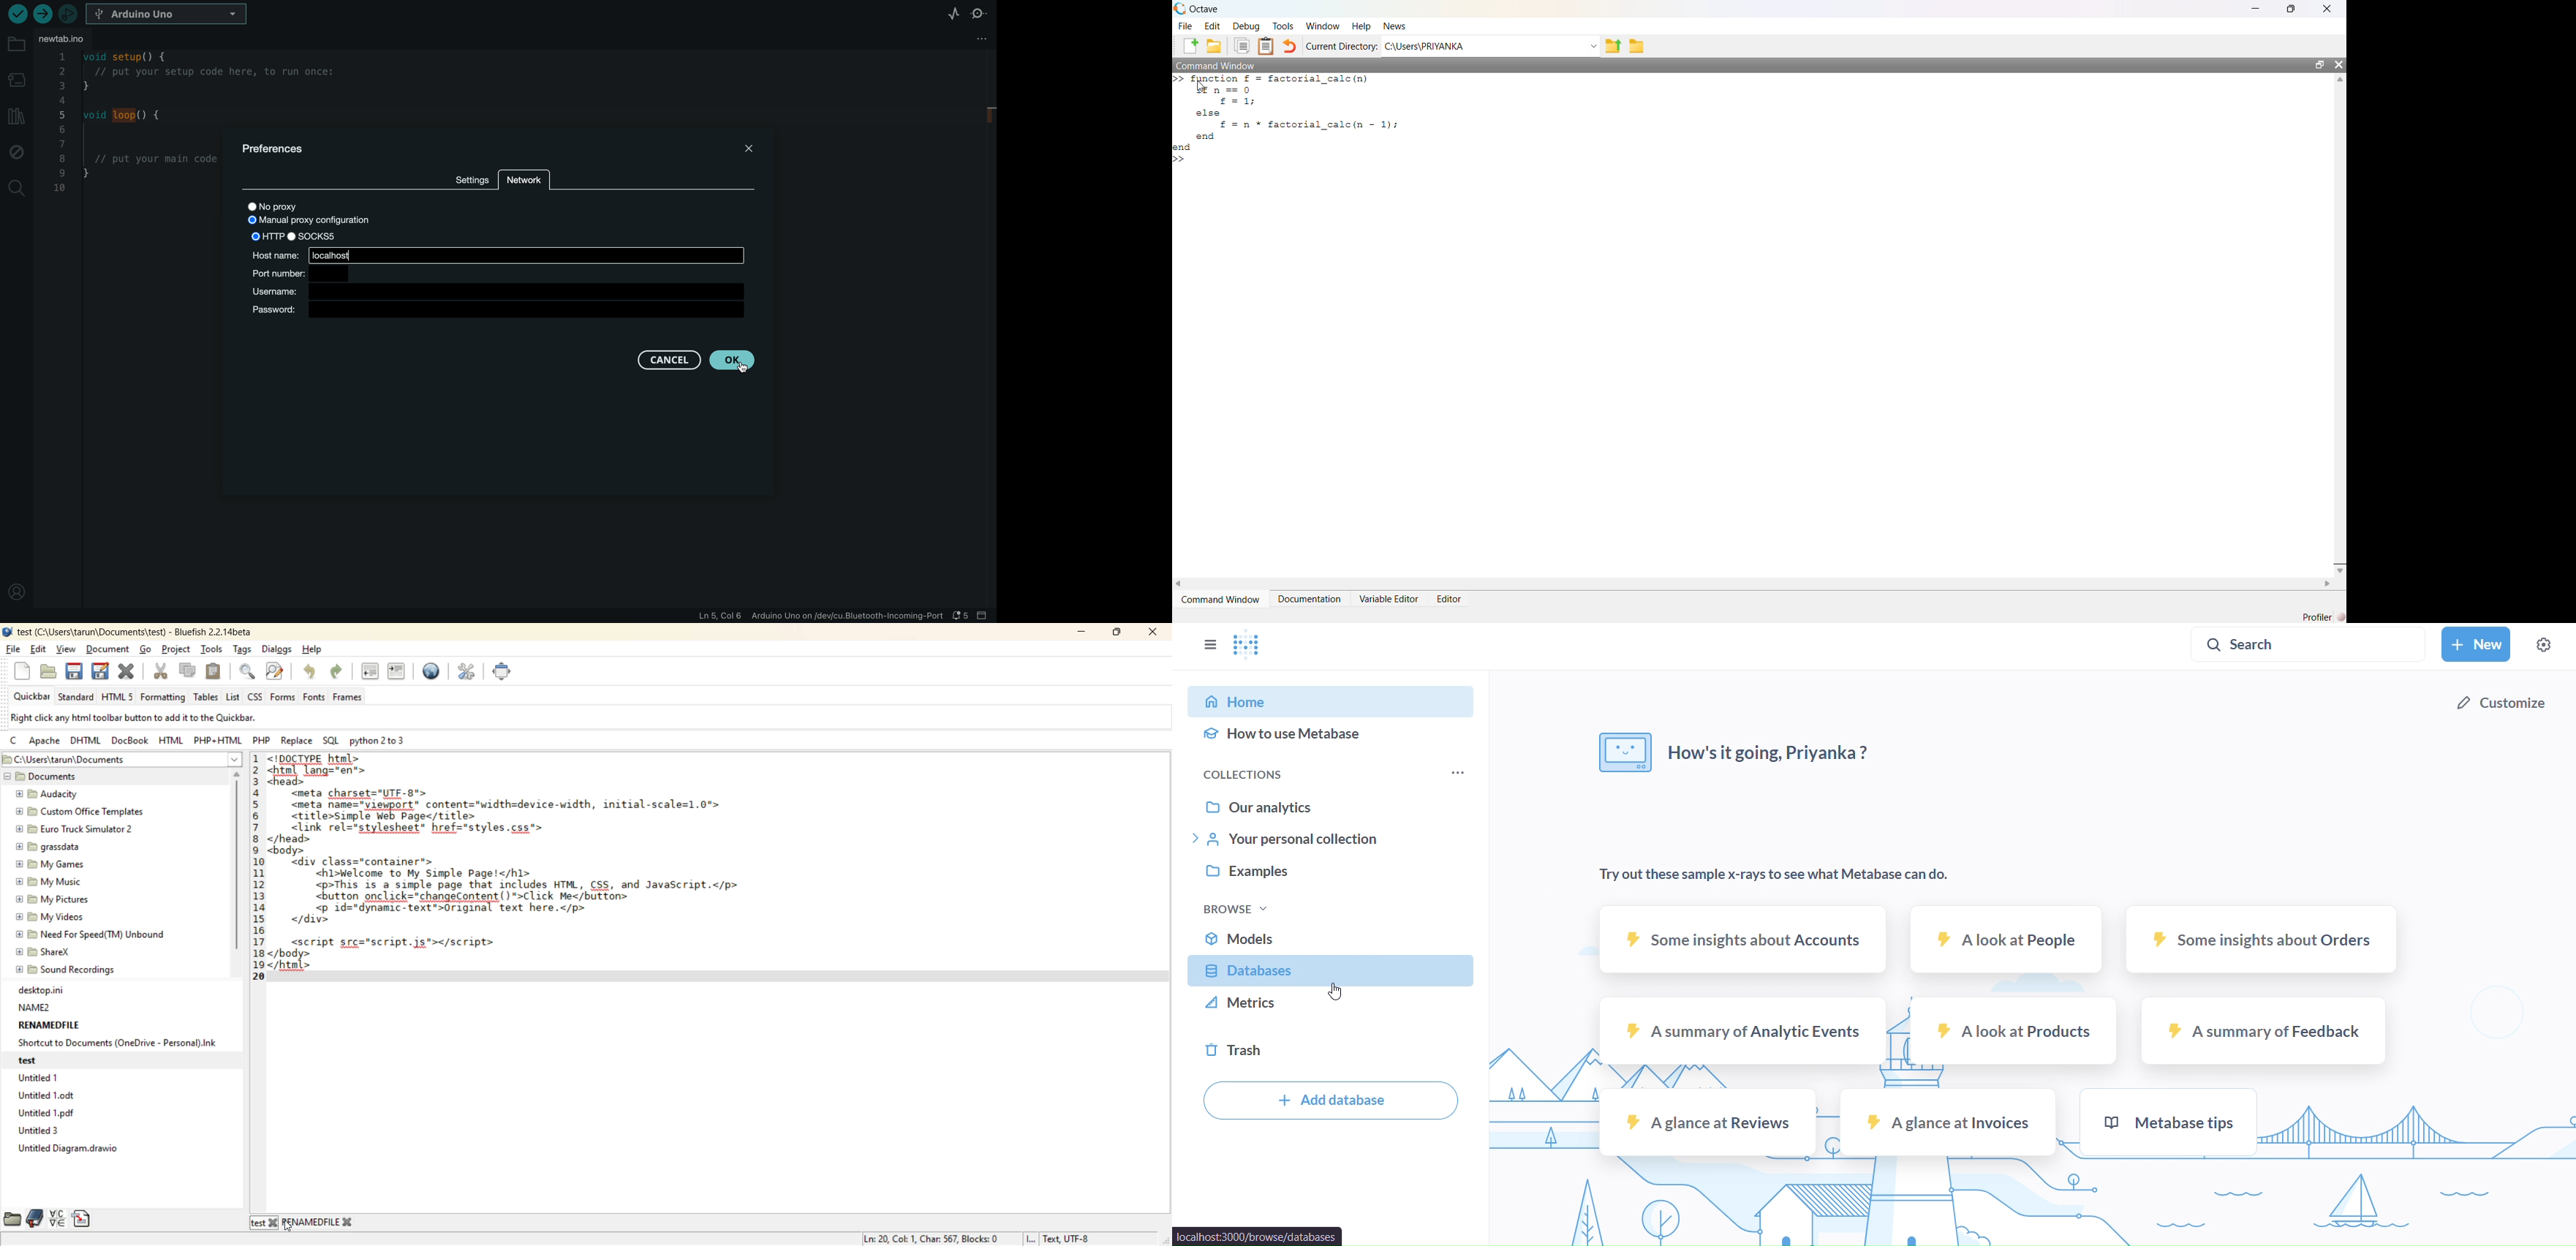  I want to click on preview in browser, so click(435, 673).